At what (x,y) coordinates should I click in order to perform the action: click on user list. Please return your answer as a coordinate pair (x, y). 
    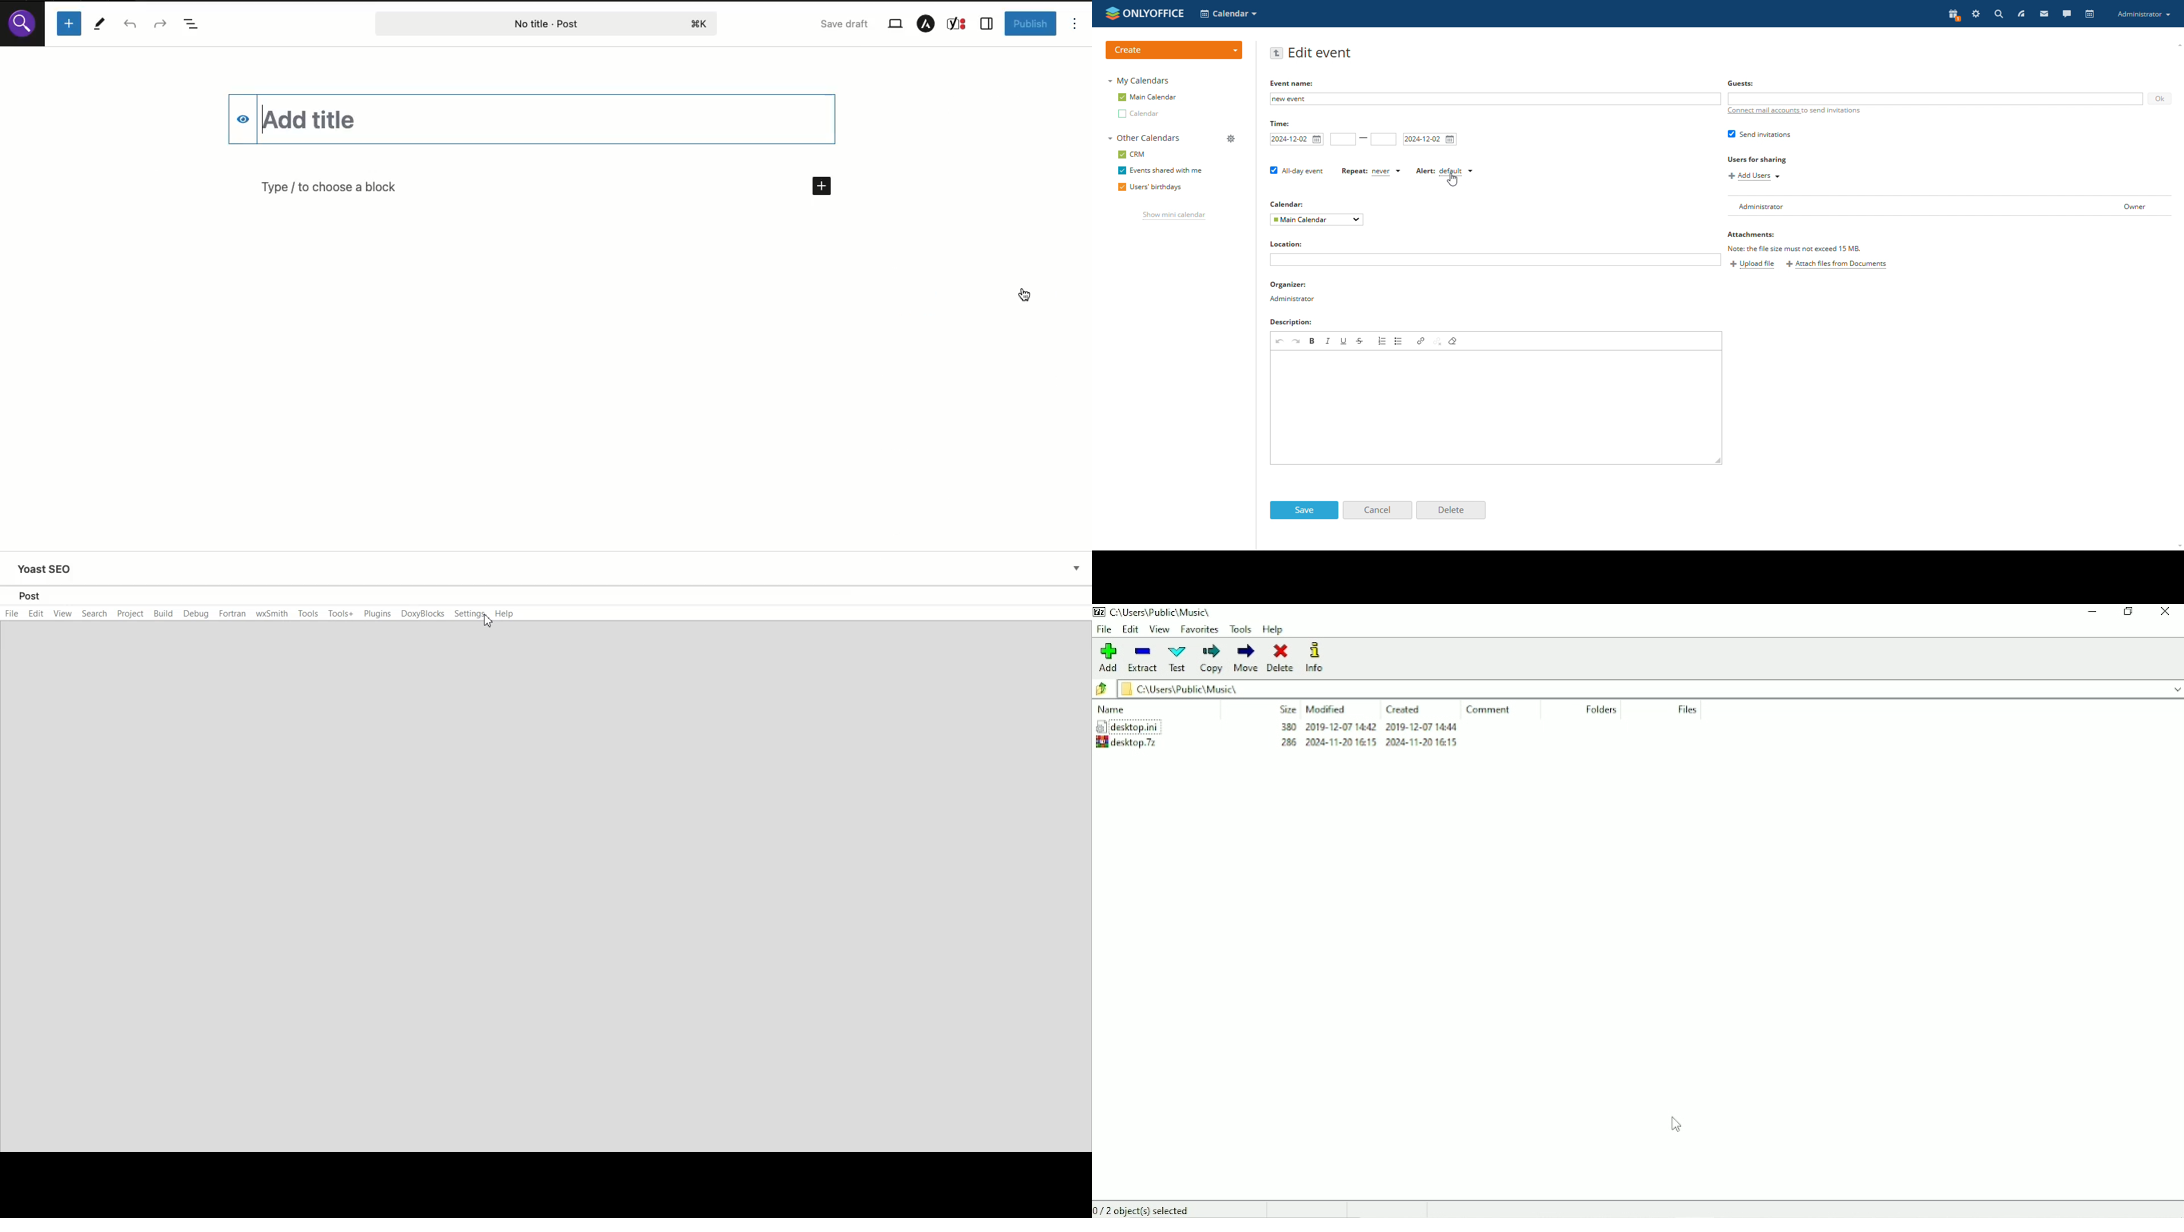
    Looking at the image, I should click on (1946, 206).